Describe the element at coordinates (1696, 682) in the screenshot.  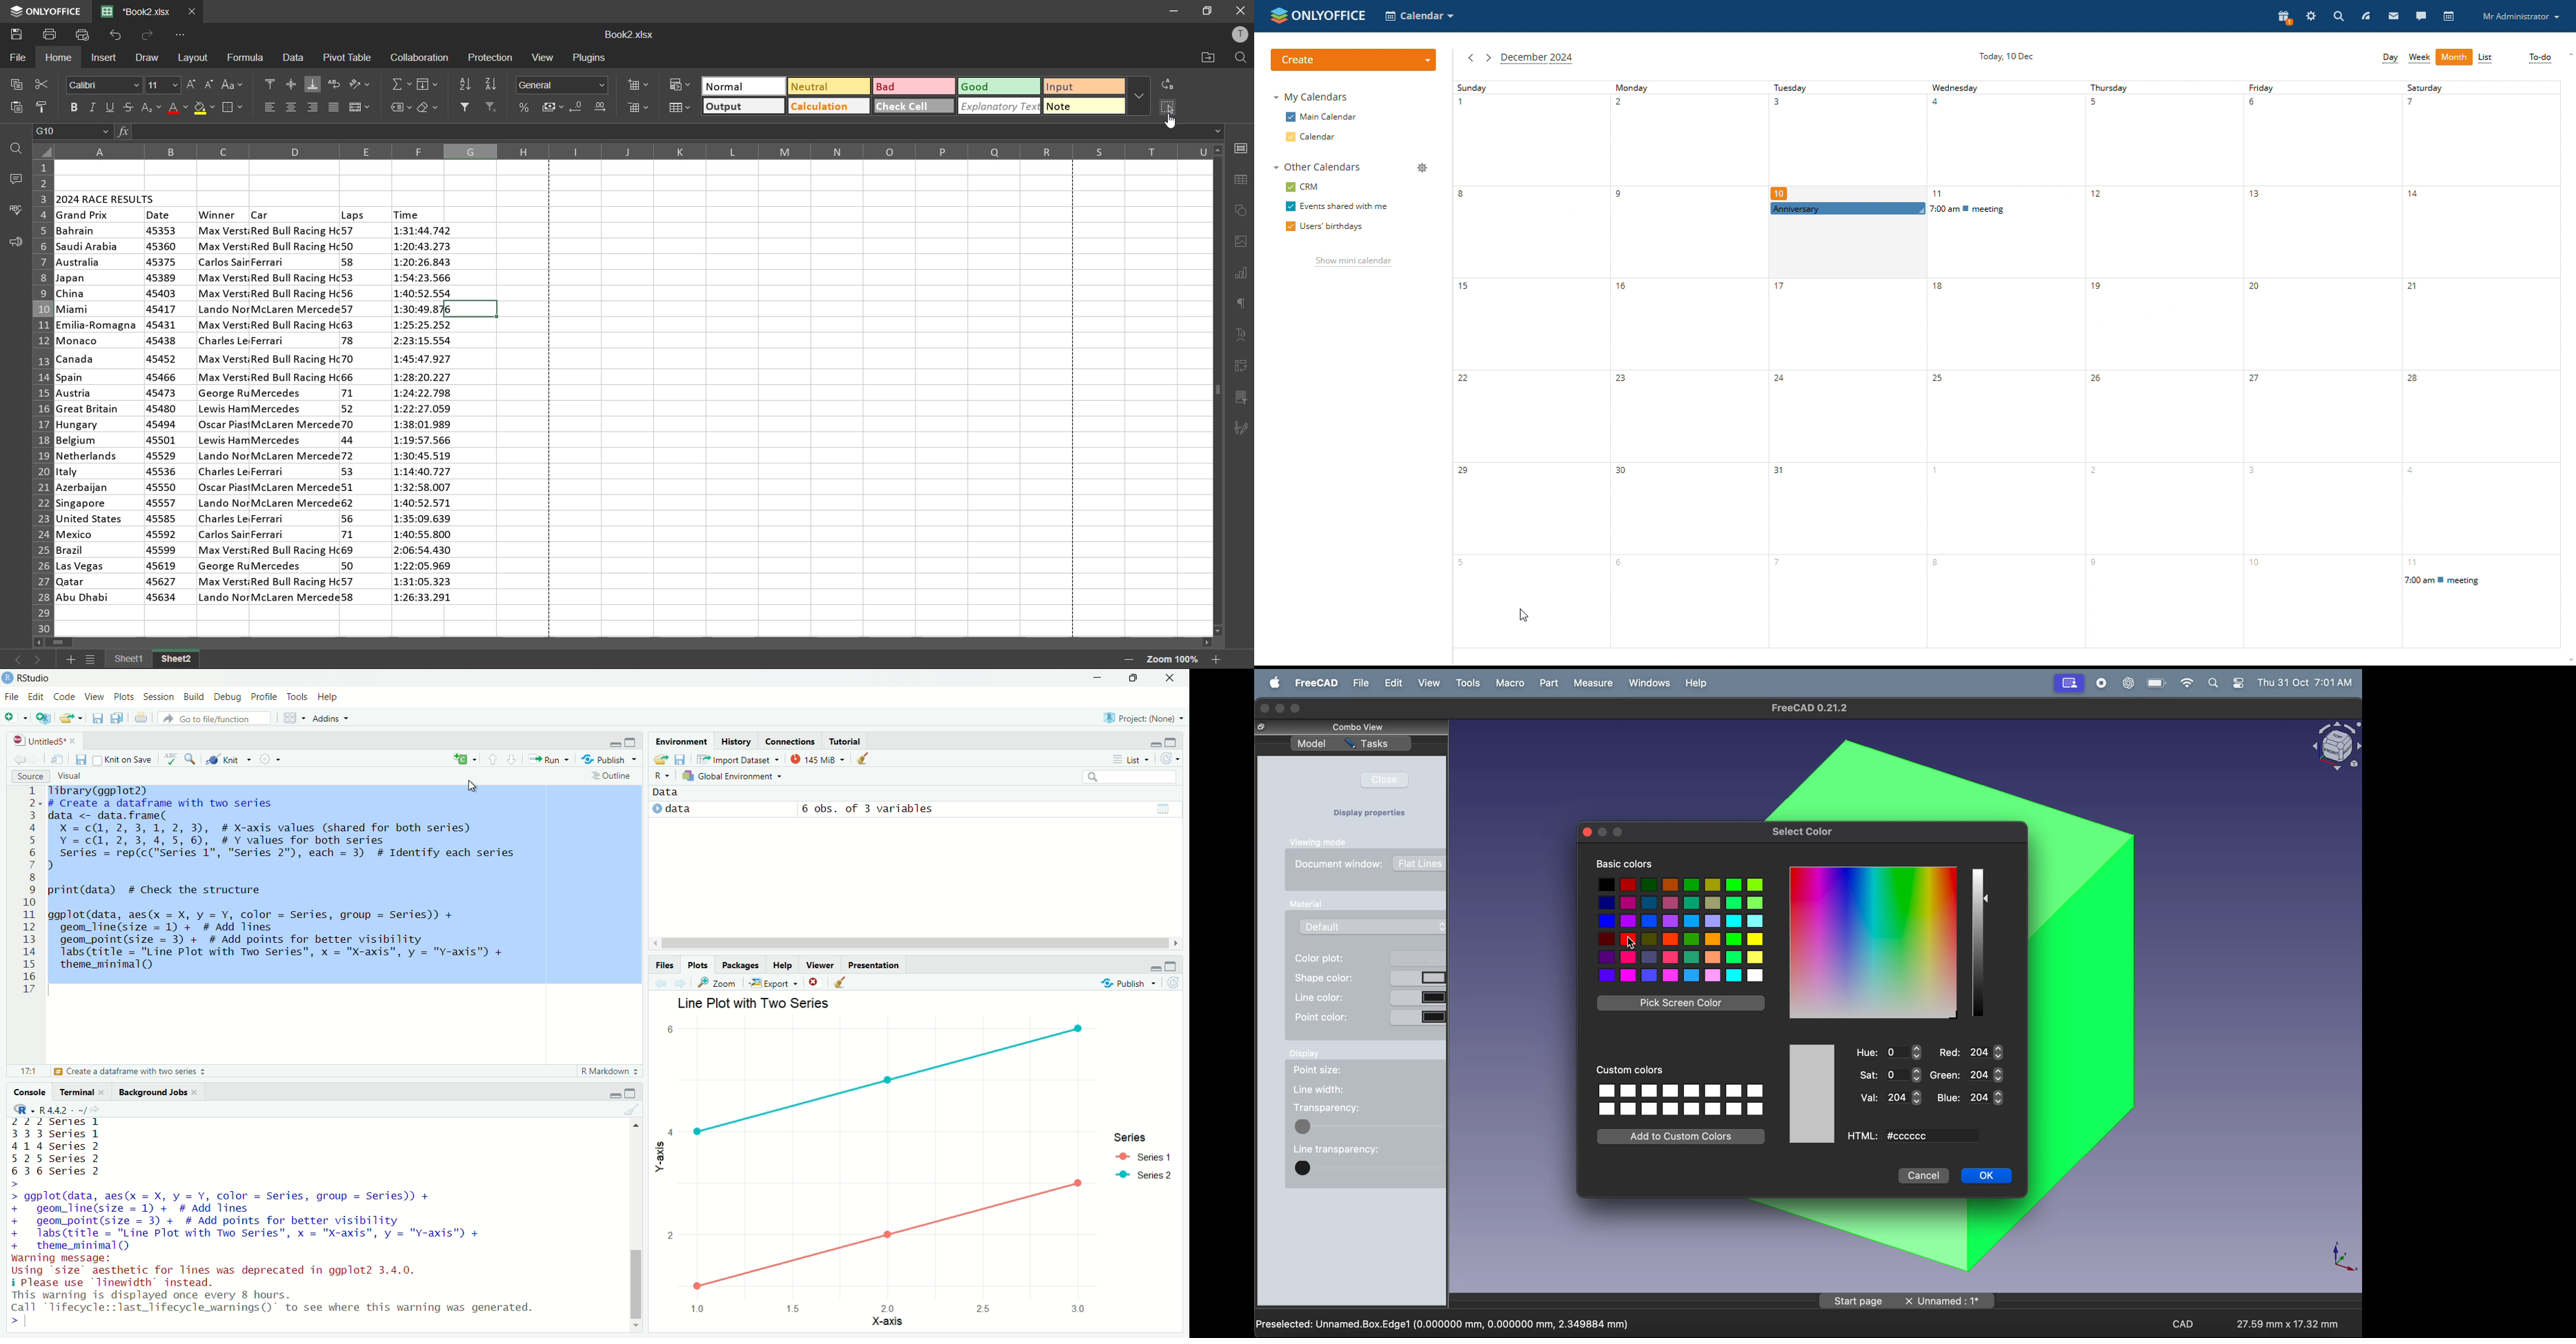
I see `help` at that location.